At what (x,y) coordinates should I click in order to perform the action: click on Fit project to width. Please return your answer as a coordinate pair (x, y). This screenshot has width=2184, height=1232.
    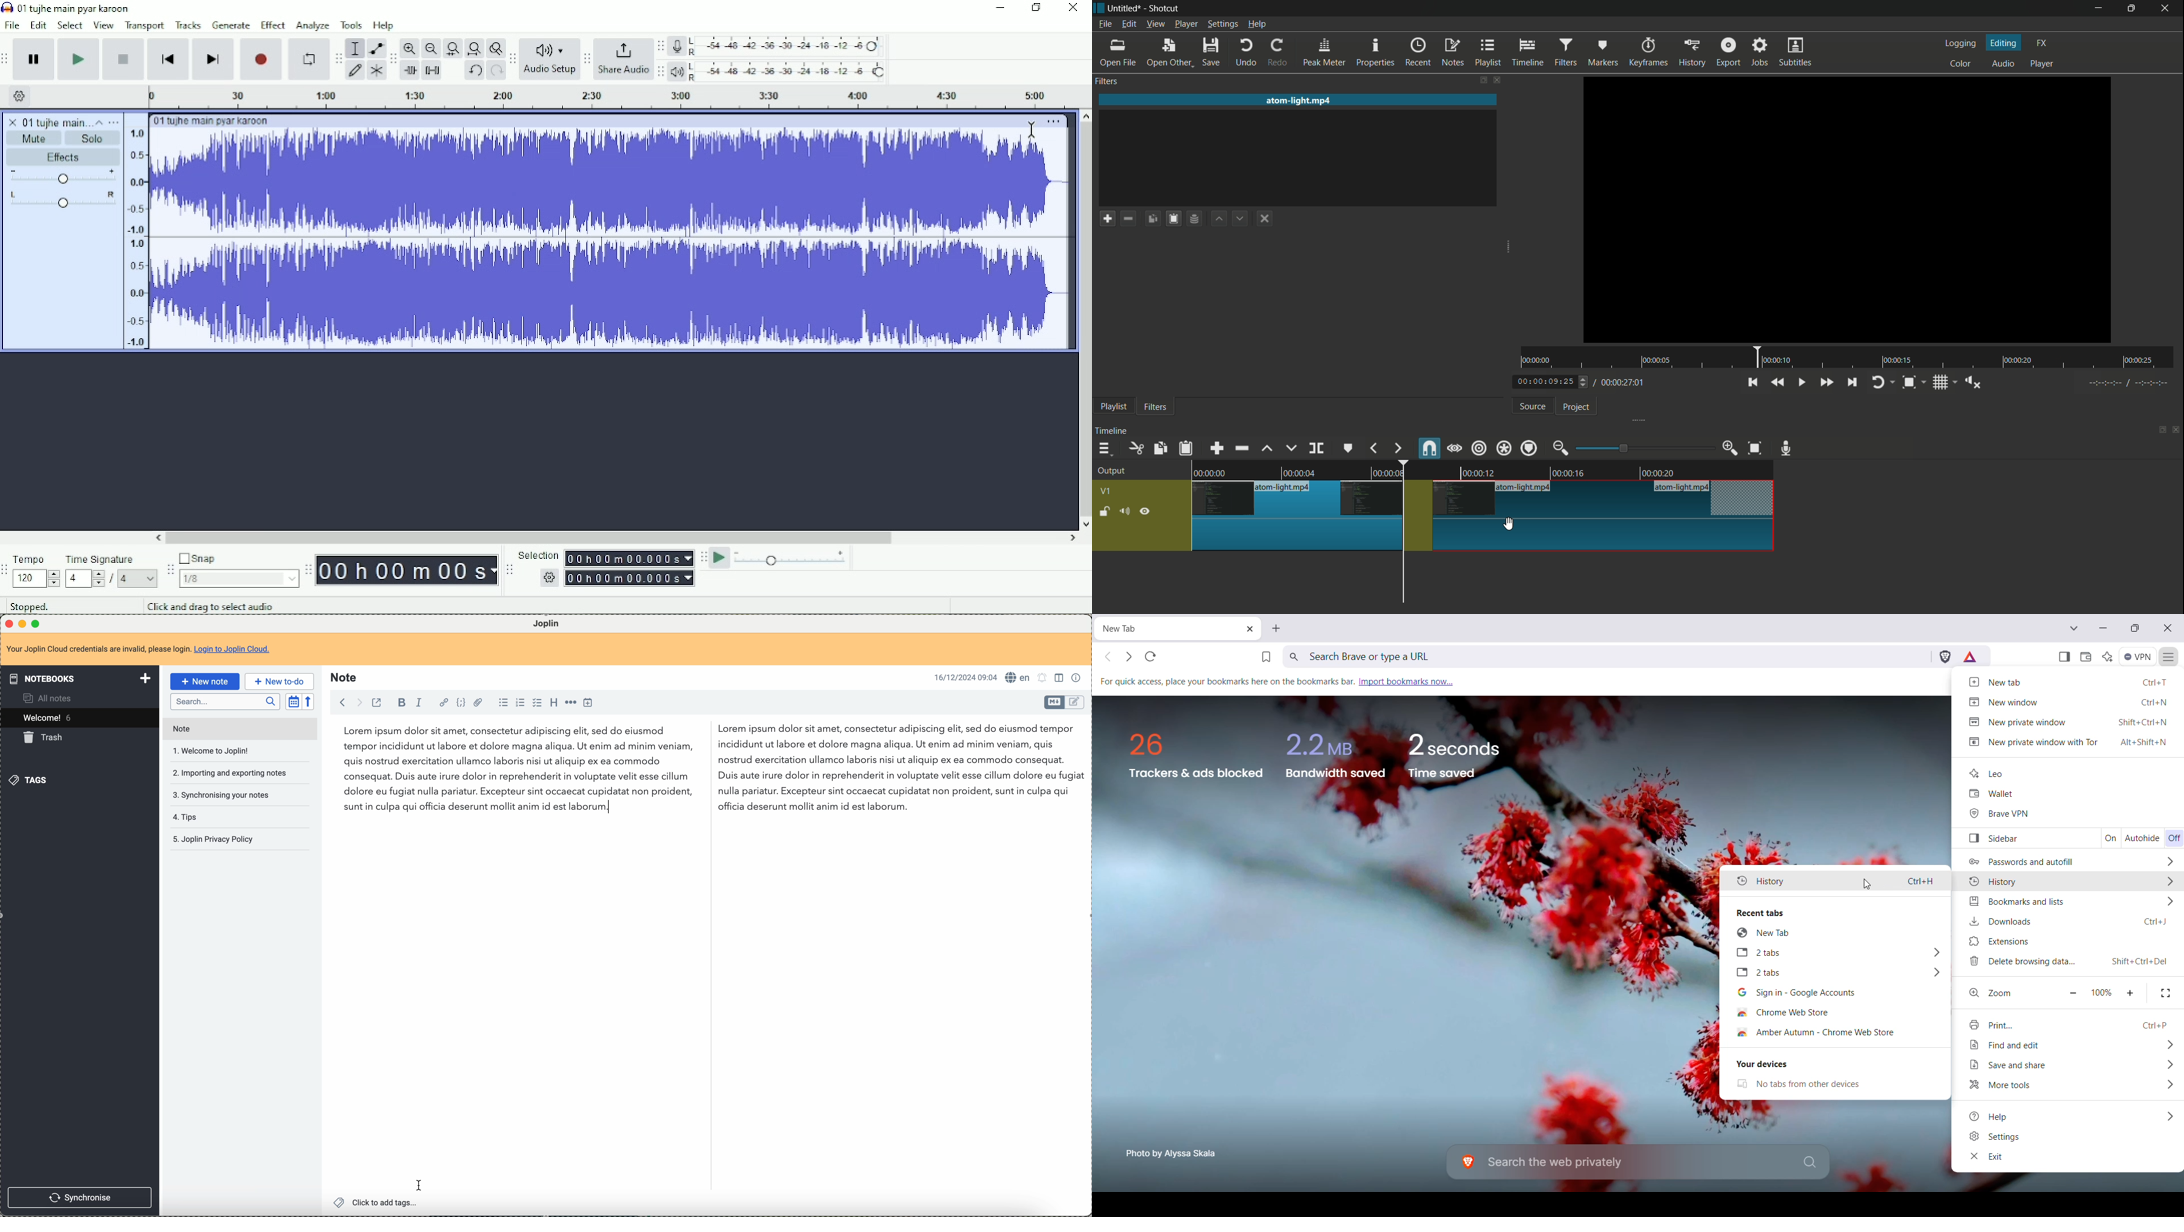
    Looking at the image, I should click on (474, 48).